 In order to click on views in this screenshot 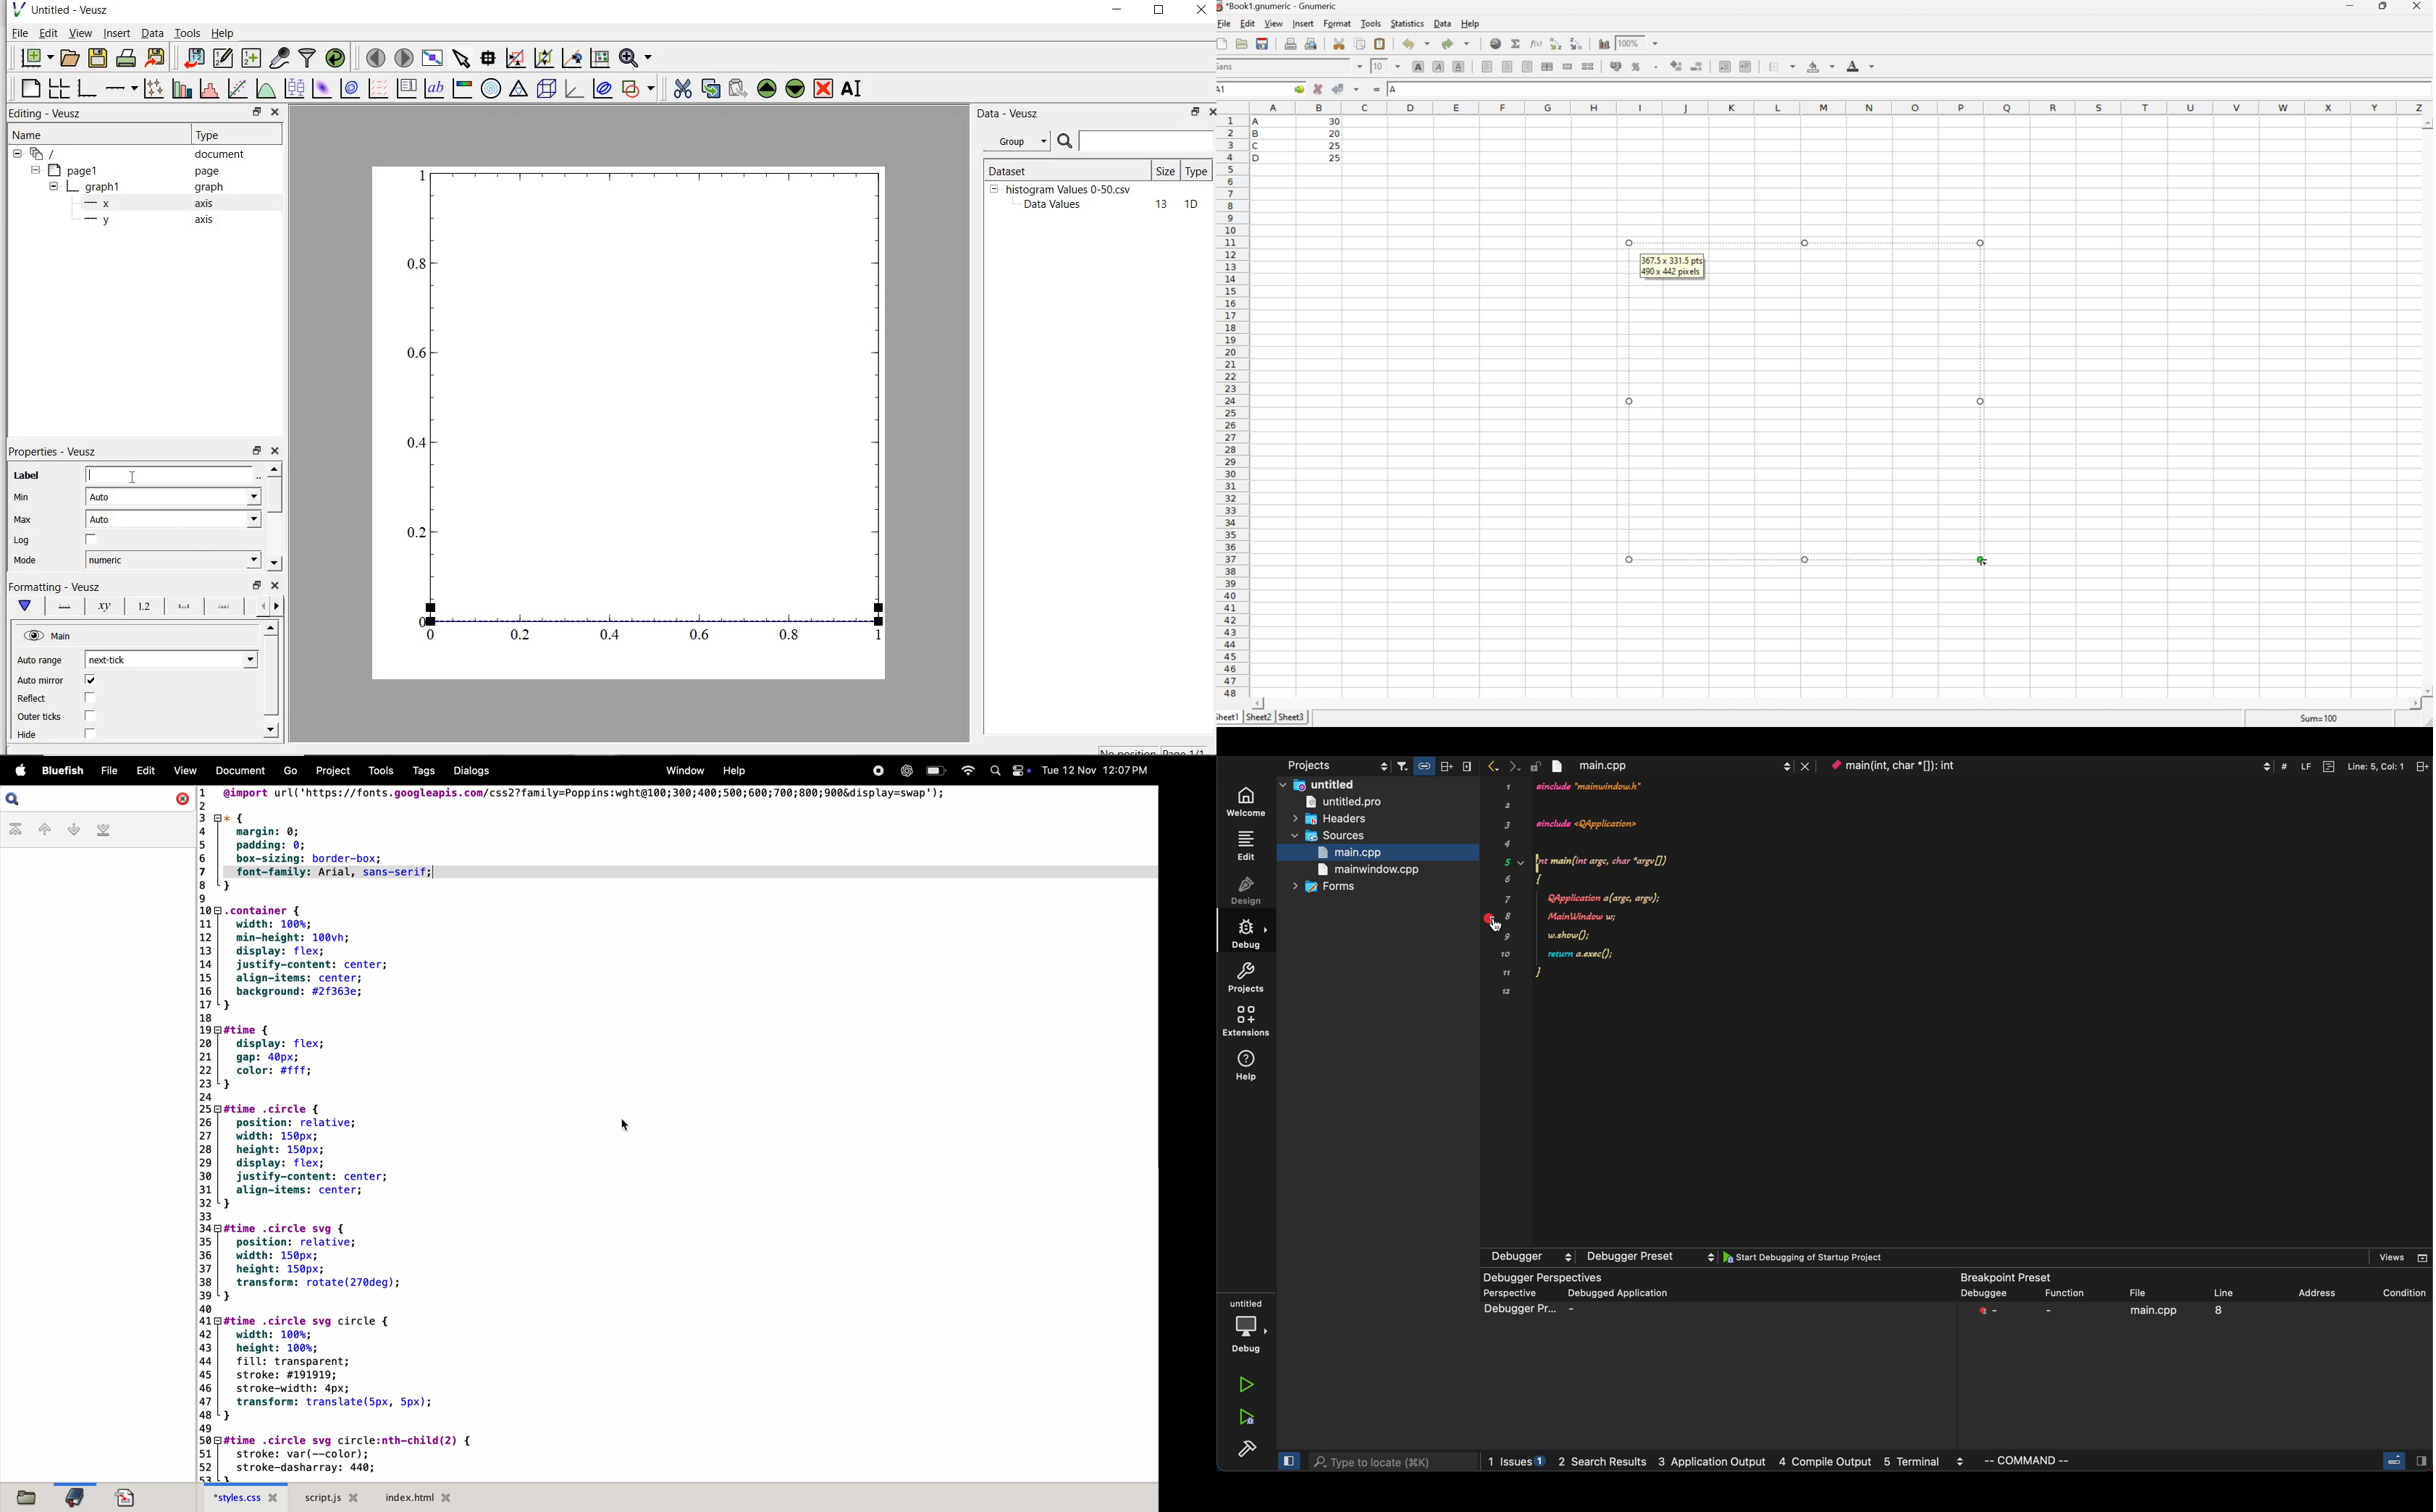, I will do `click(2394, 1258)`.